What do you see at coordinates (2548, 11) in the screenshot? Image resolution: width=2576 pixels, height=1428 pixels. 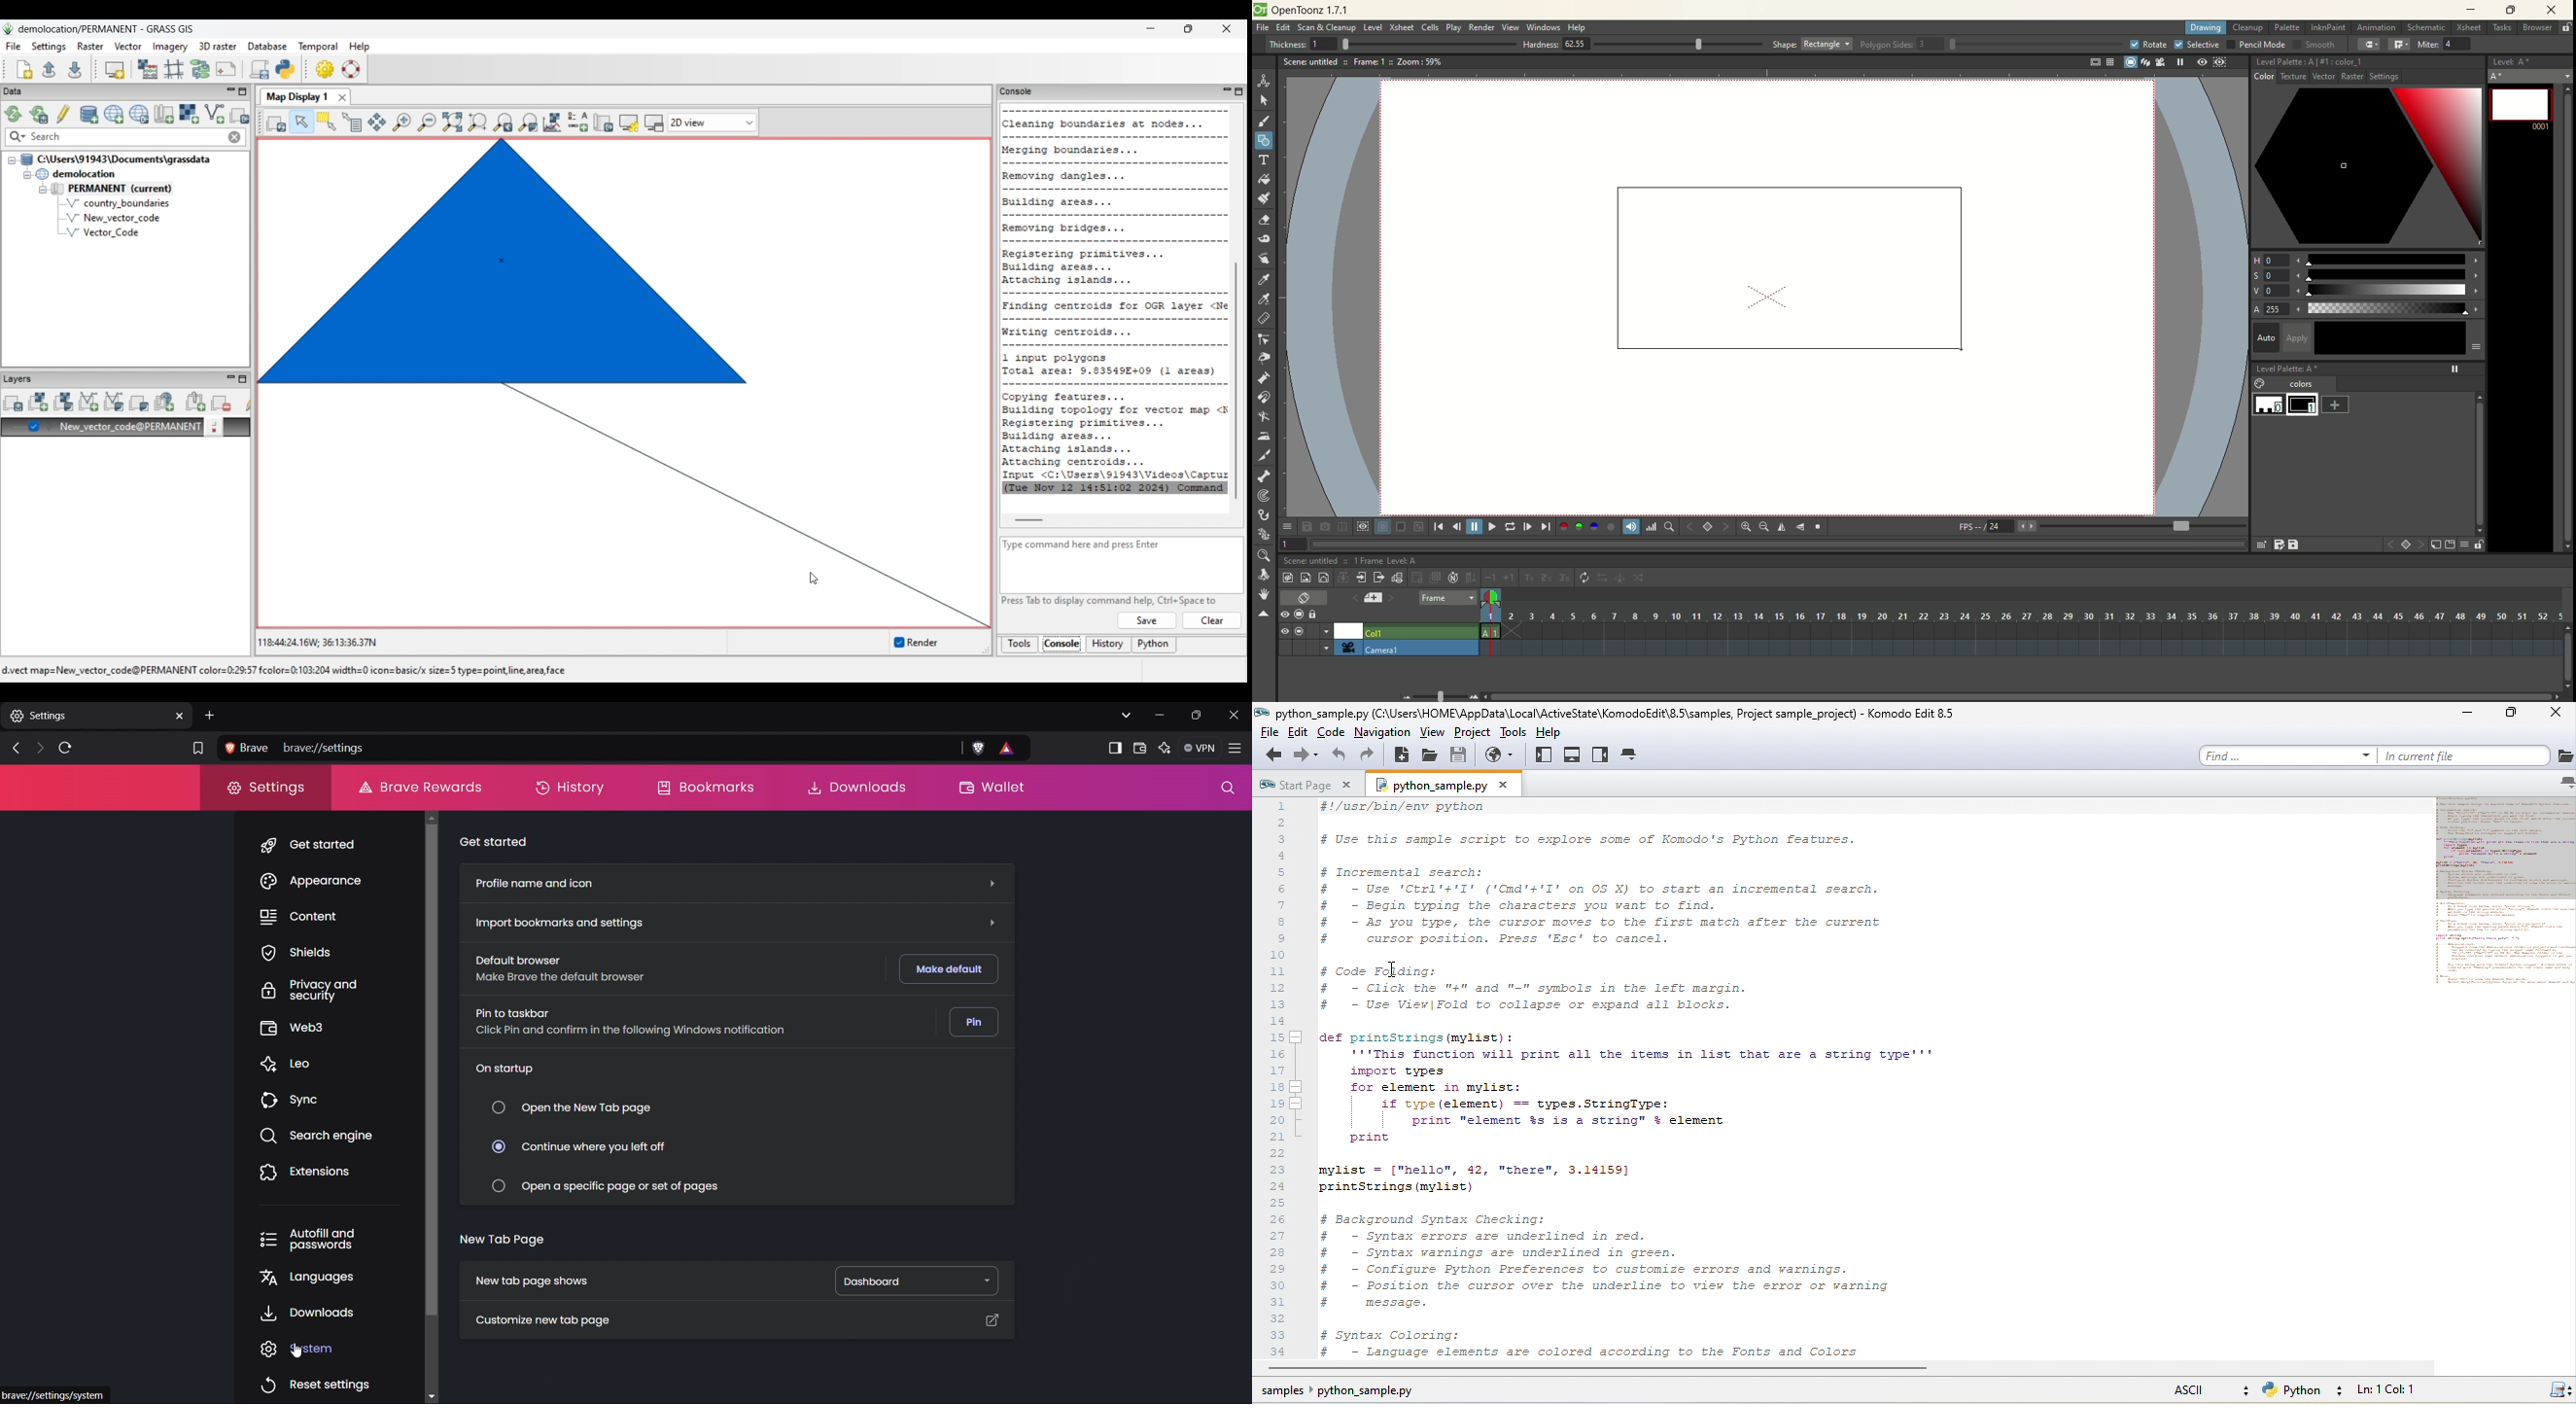 I see `close` at bounding box center [2548, 11].